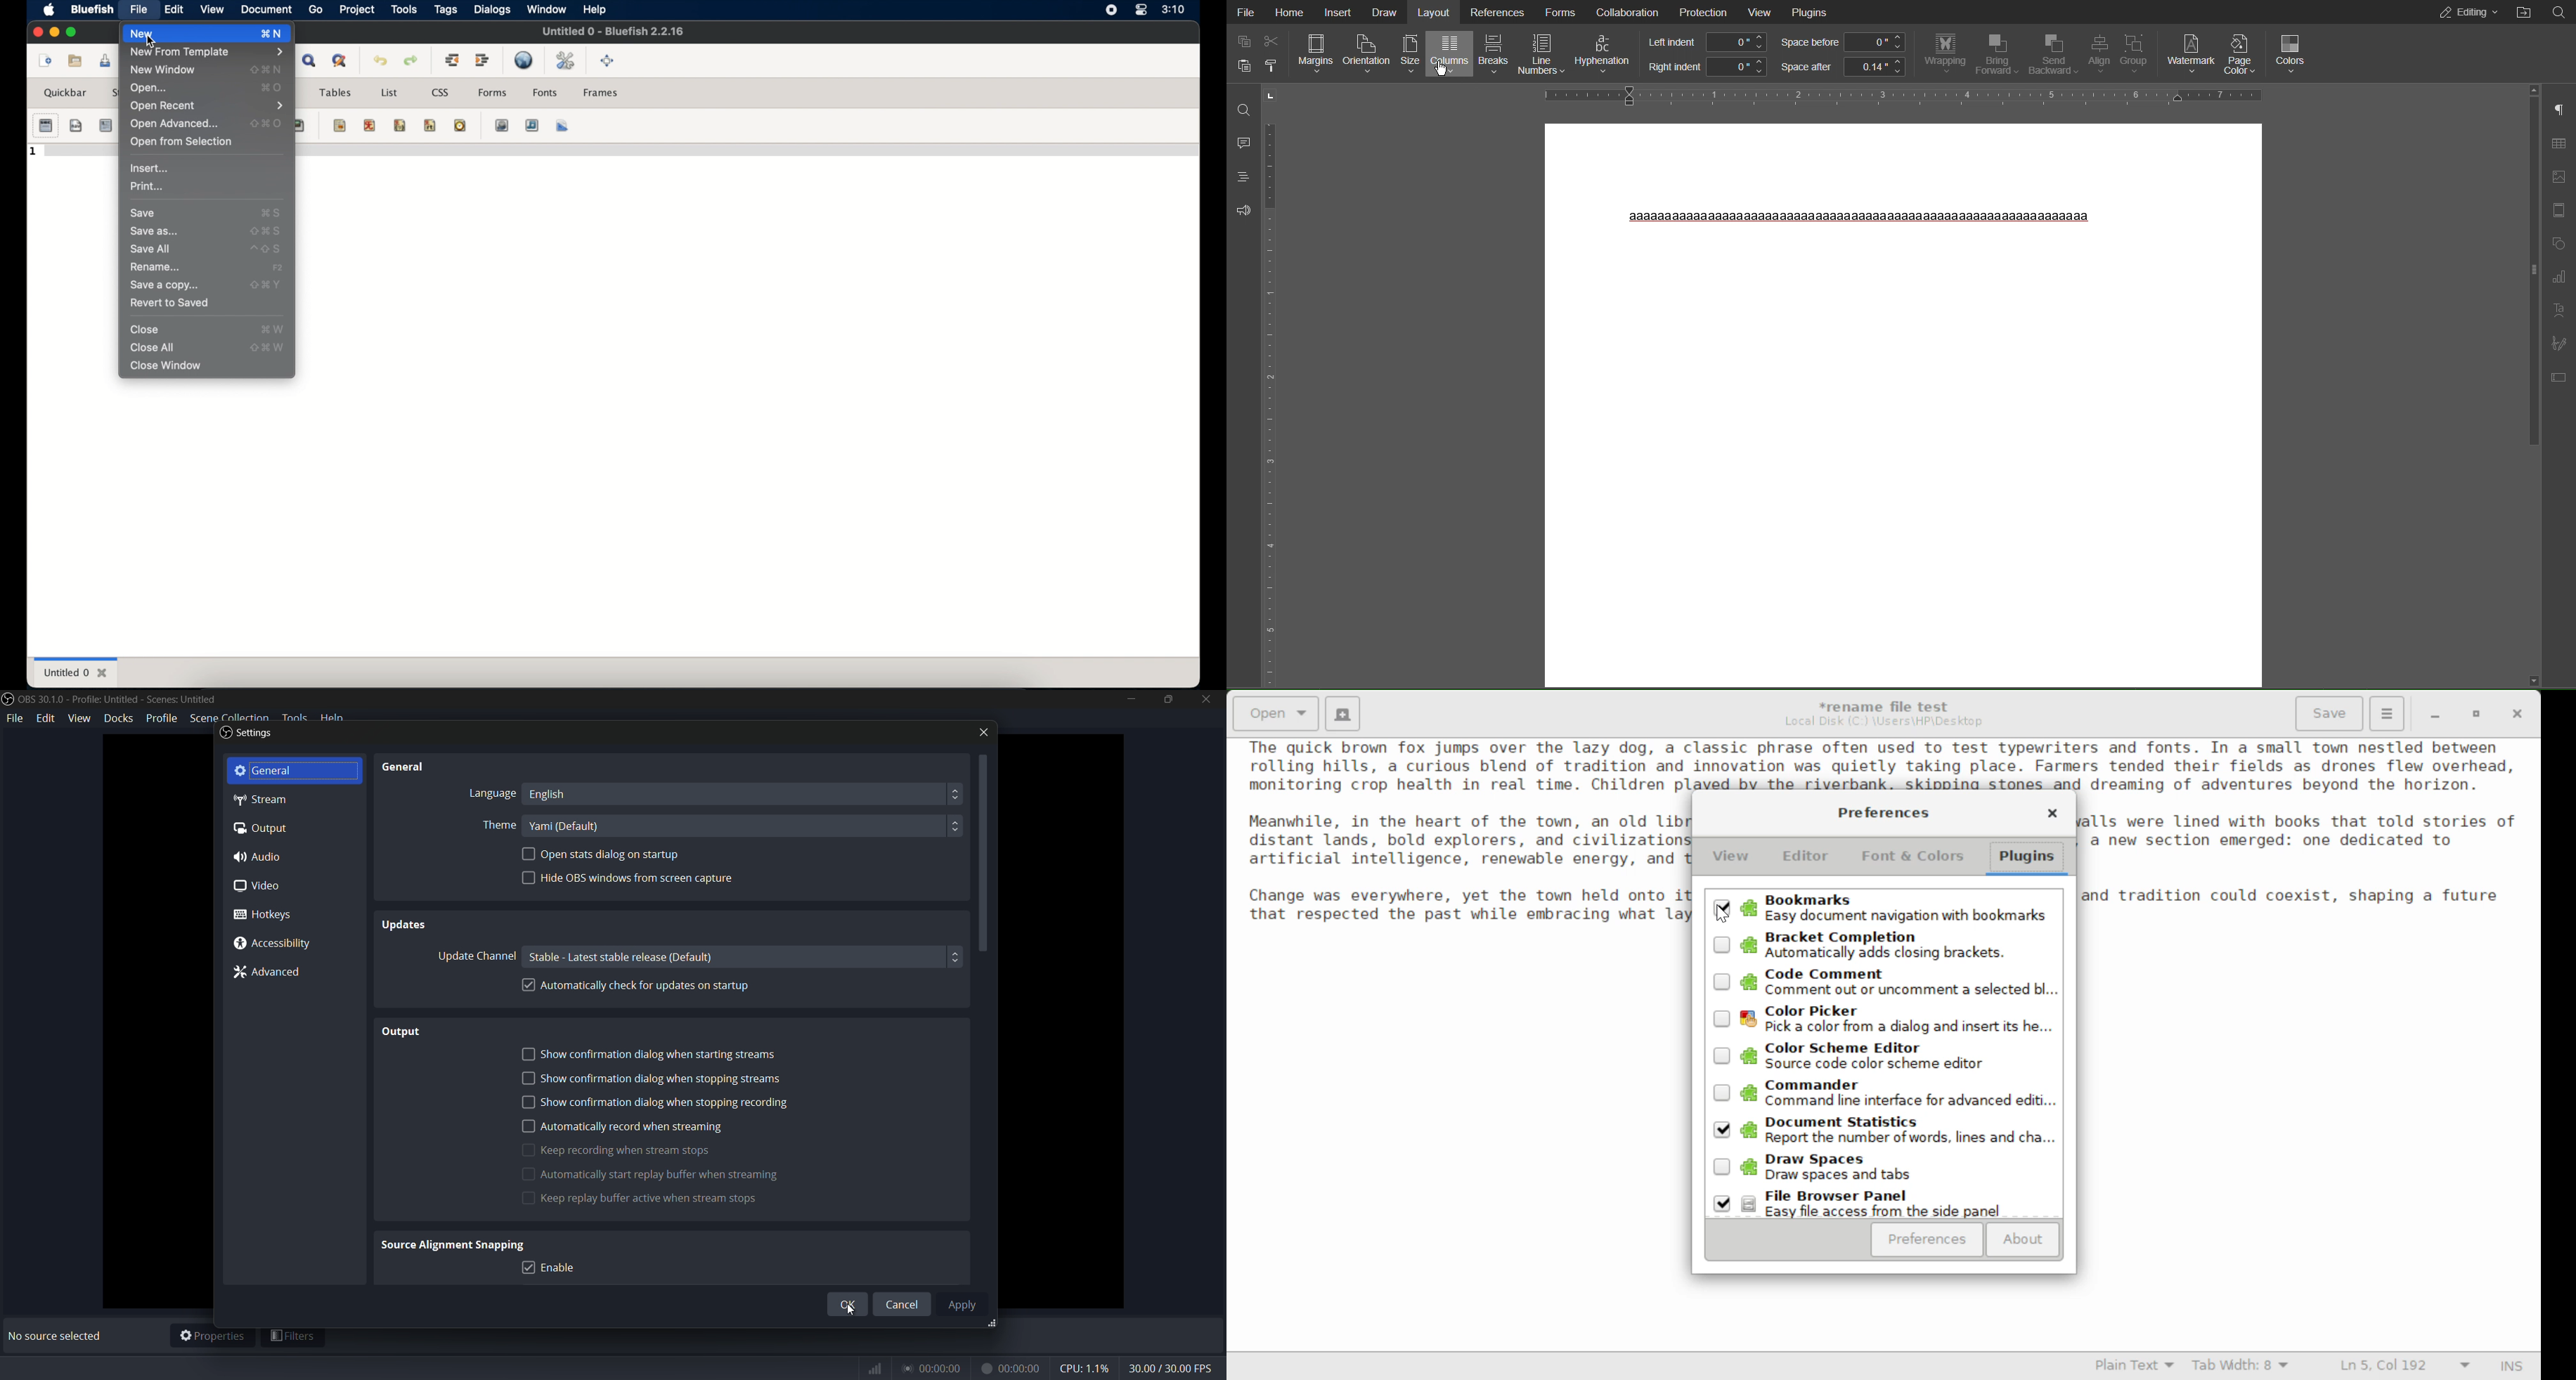 The height and width of the screenshot is (1400, 2576). I want to click on audio streamed, so click(936, 1366).